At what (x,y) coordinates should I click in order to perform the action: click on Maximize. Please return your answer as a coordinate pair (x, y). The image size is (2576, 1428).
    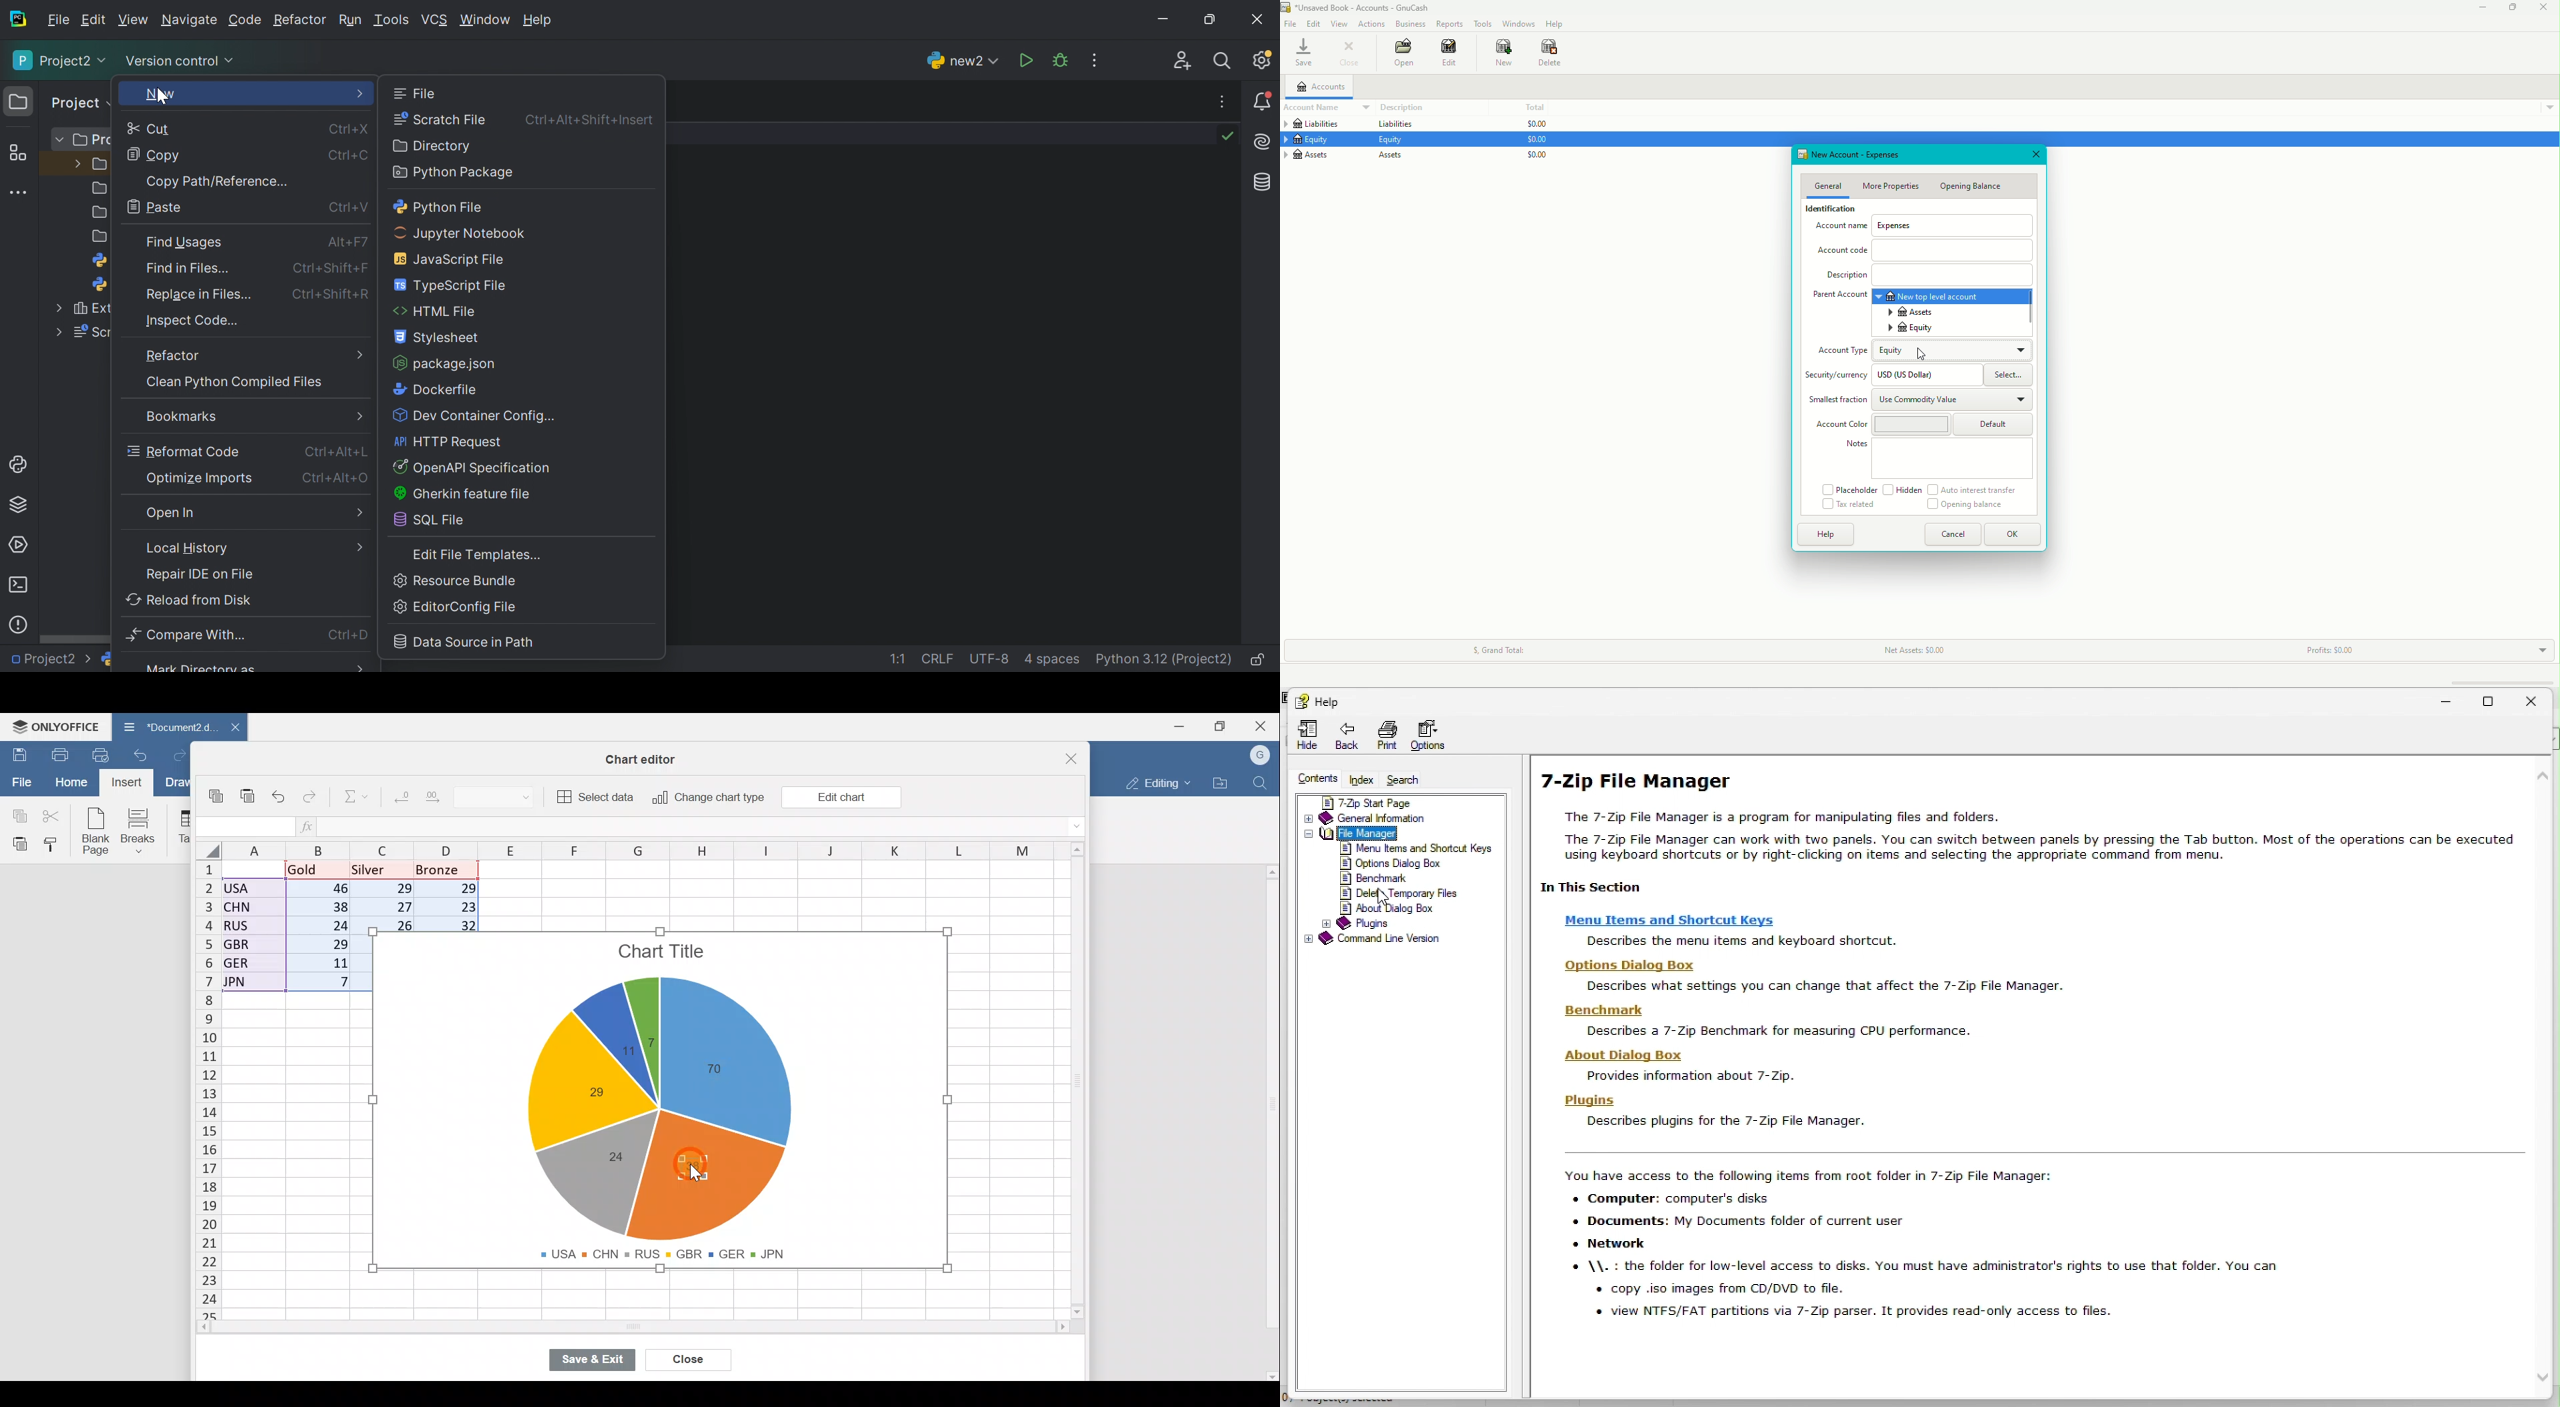
    Looking at the image, I should click on (1225, 725).